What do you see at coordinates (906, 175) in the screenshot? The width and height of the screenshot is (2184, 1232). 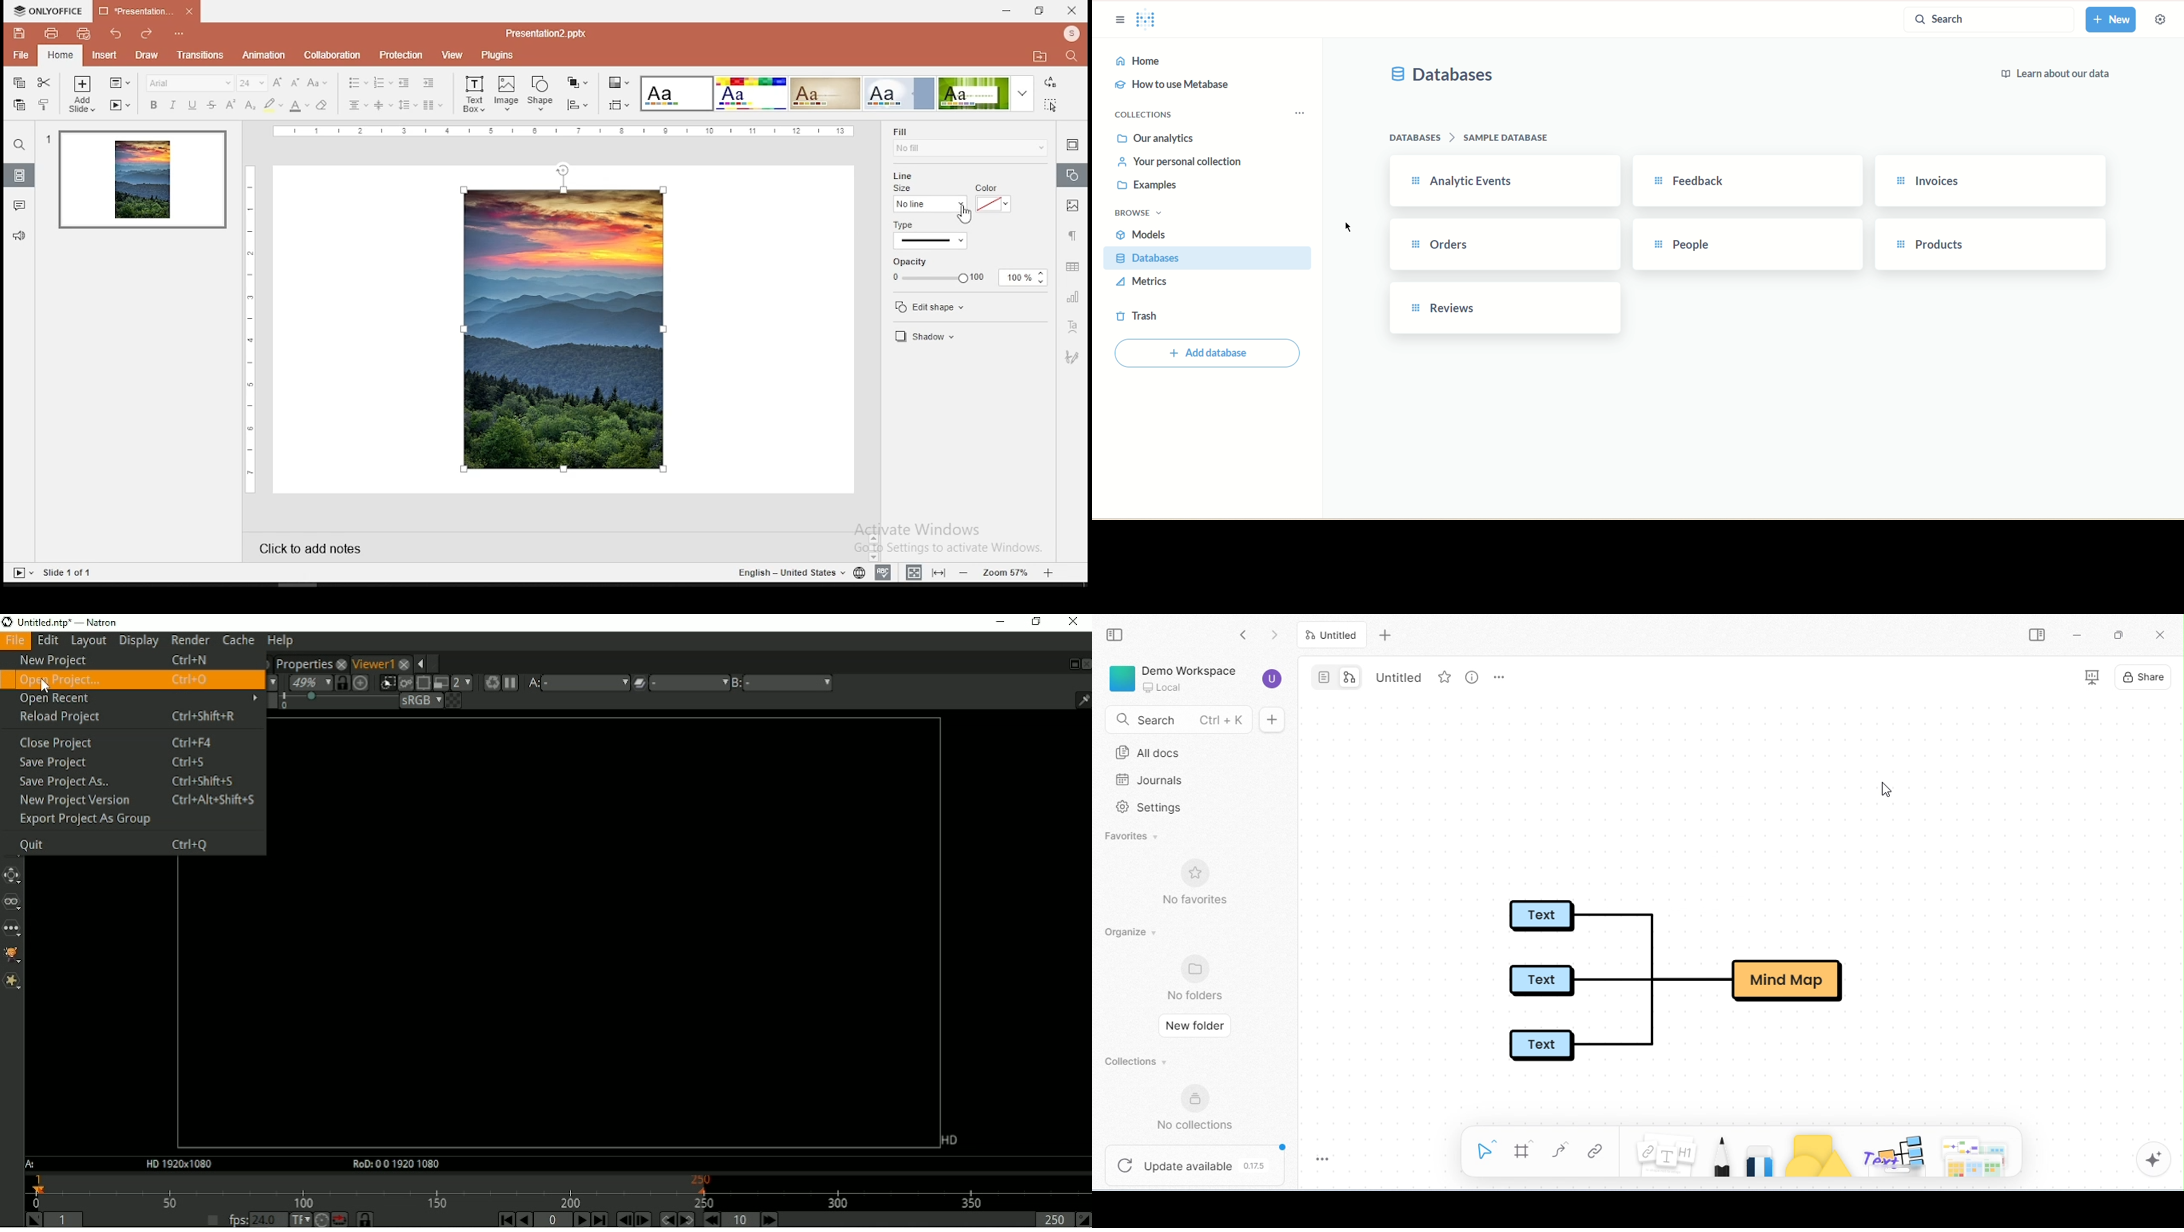 I see `line` at bounding box center [906, 175].